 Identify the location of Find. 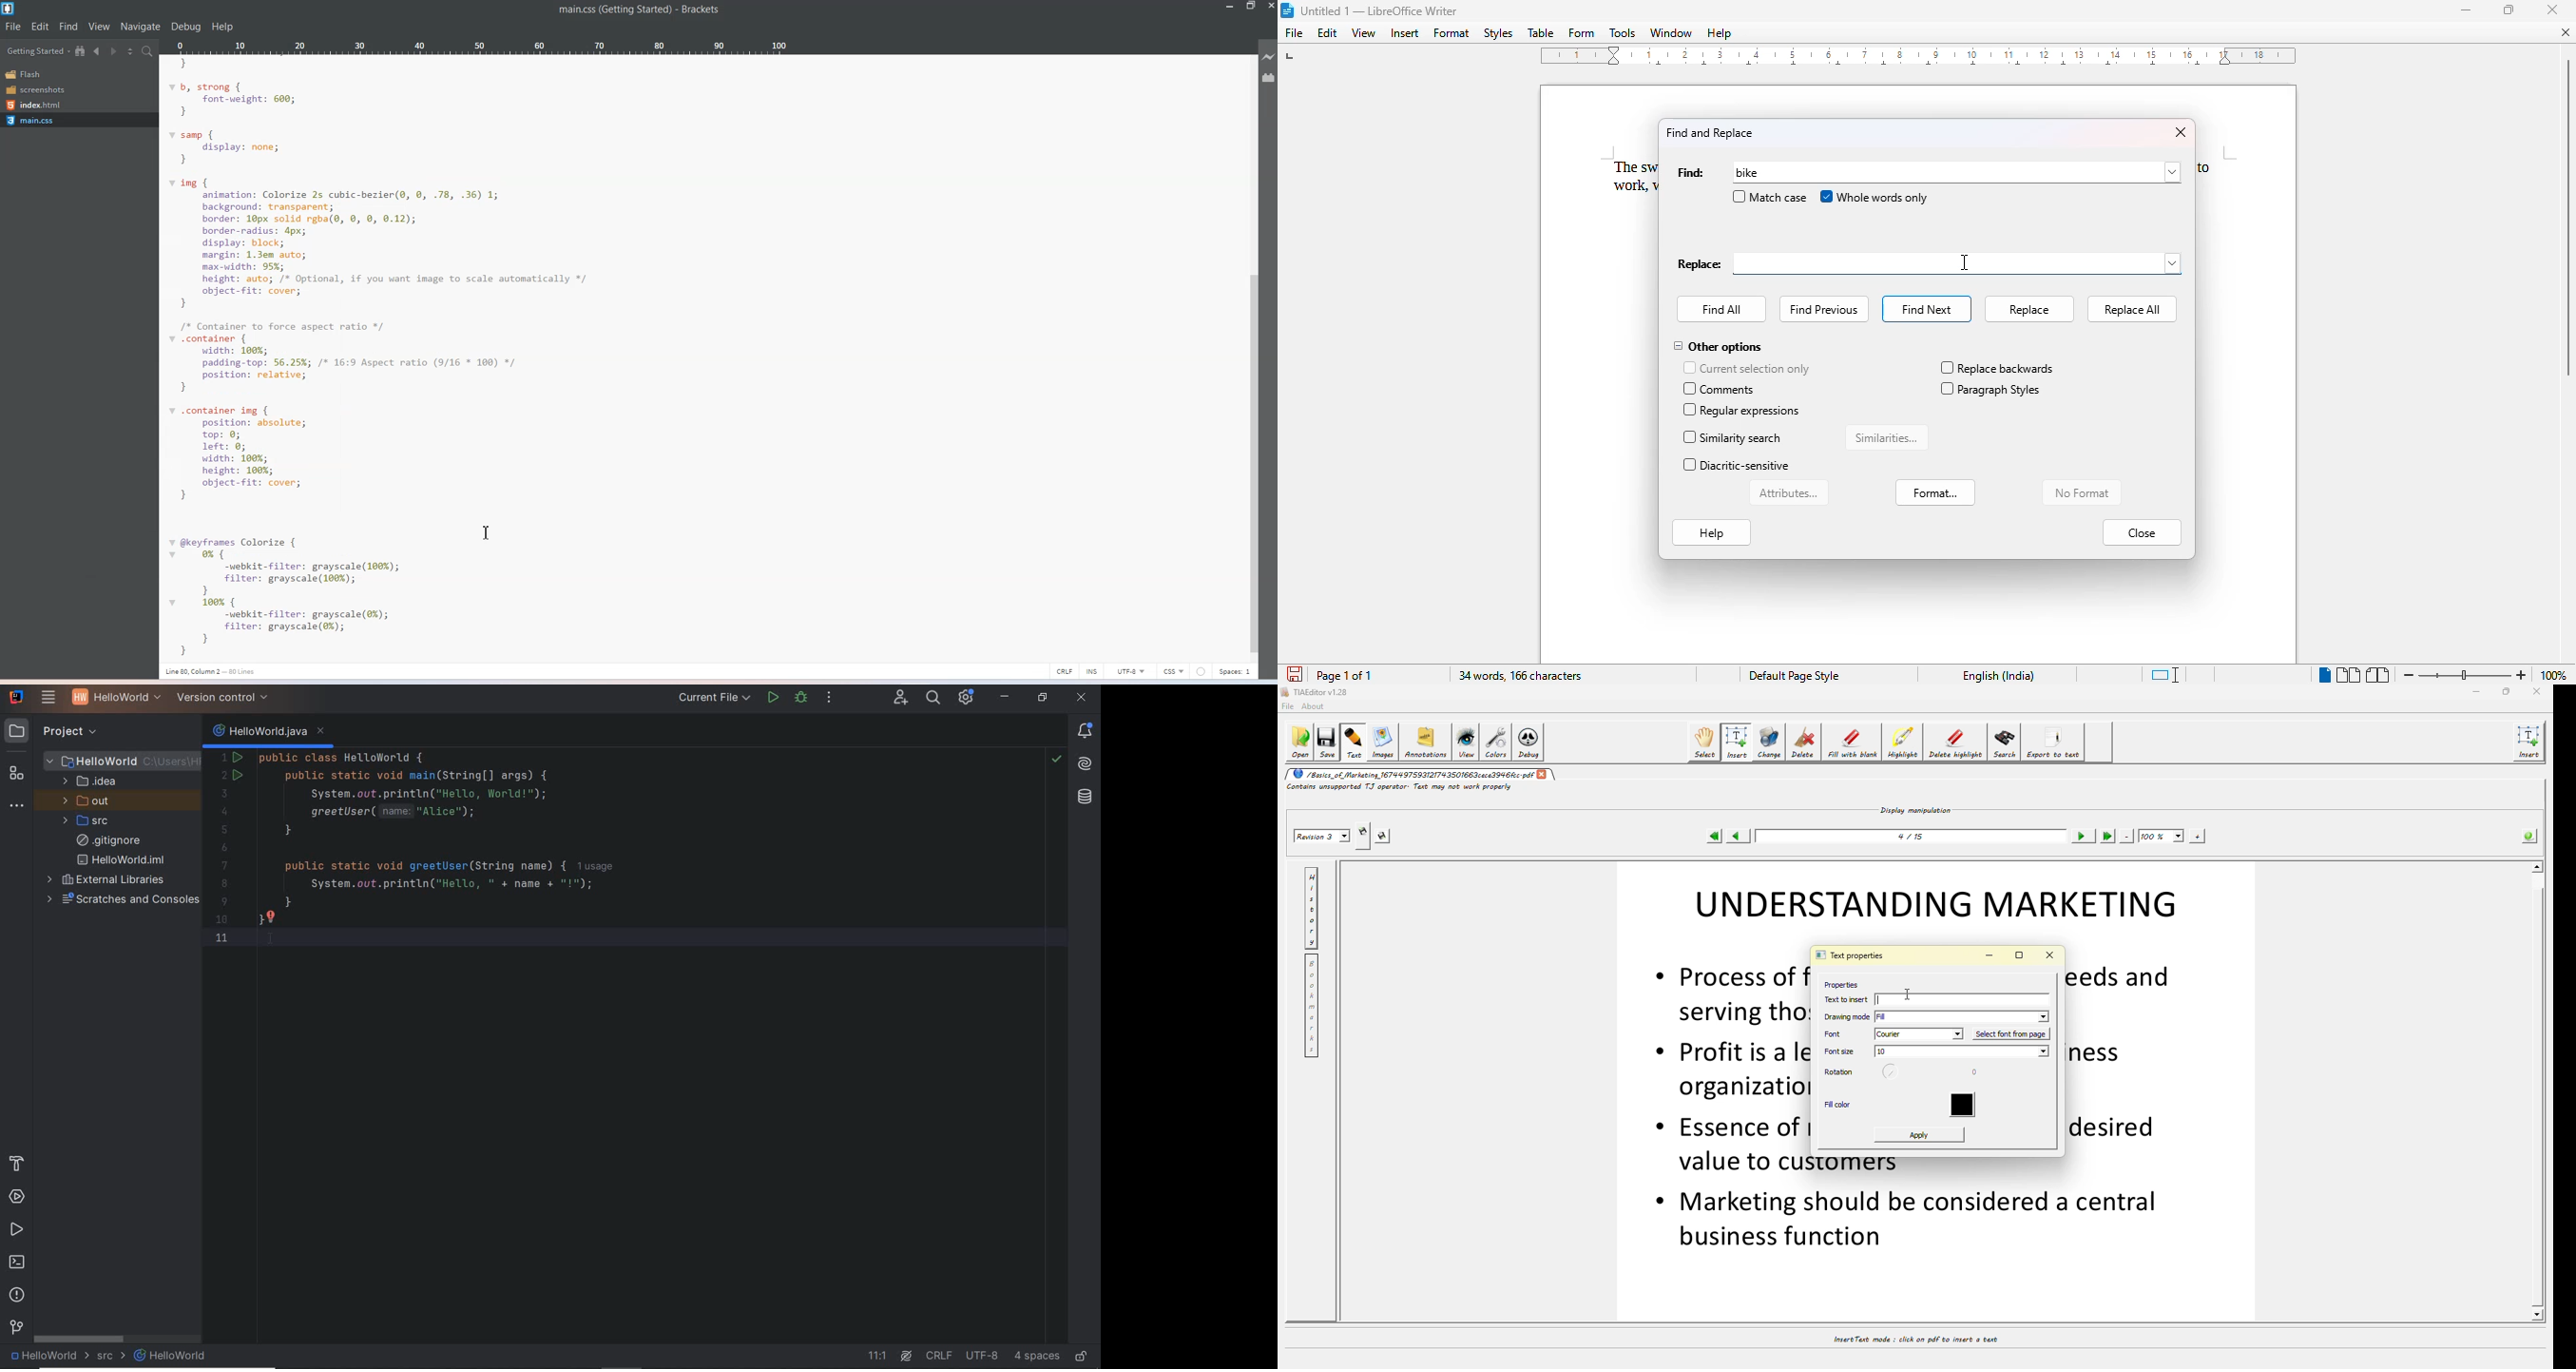
(69, 26).